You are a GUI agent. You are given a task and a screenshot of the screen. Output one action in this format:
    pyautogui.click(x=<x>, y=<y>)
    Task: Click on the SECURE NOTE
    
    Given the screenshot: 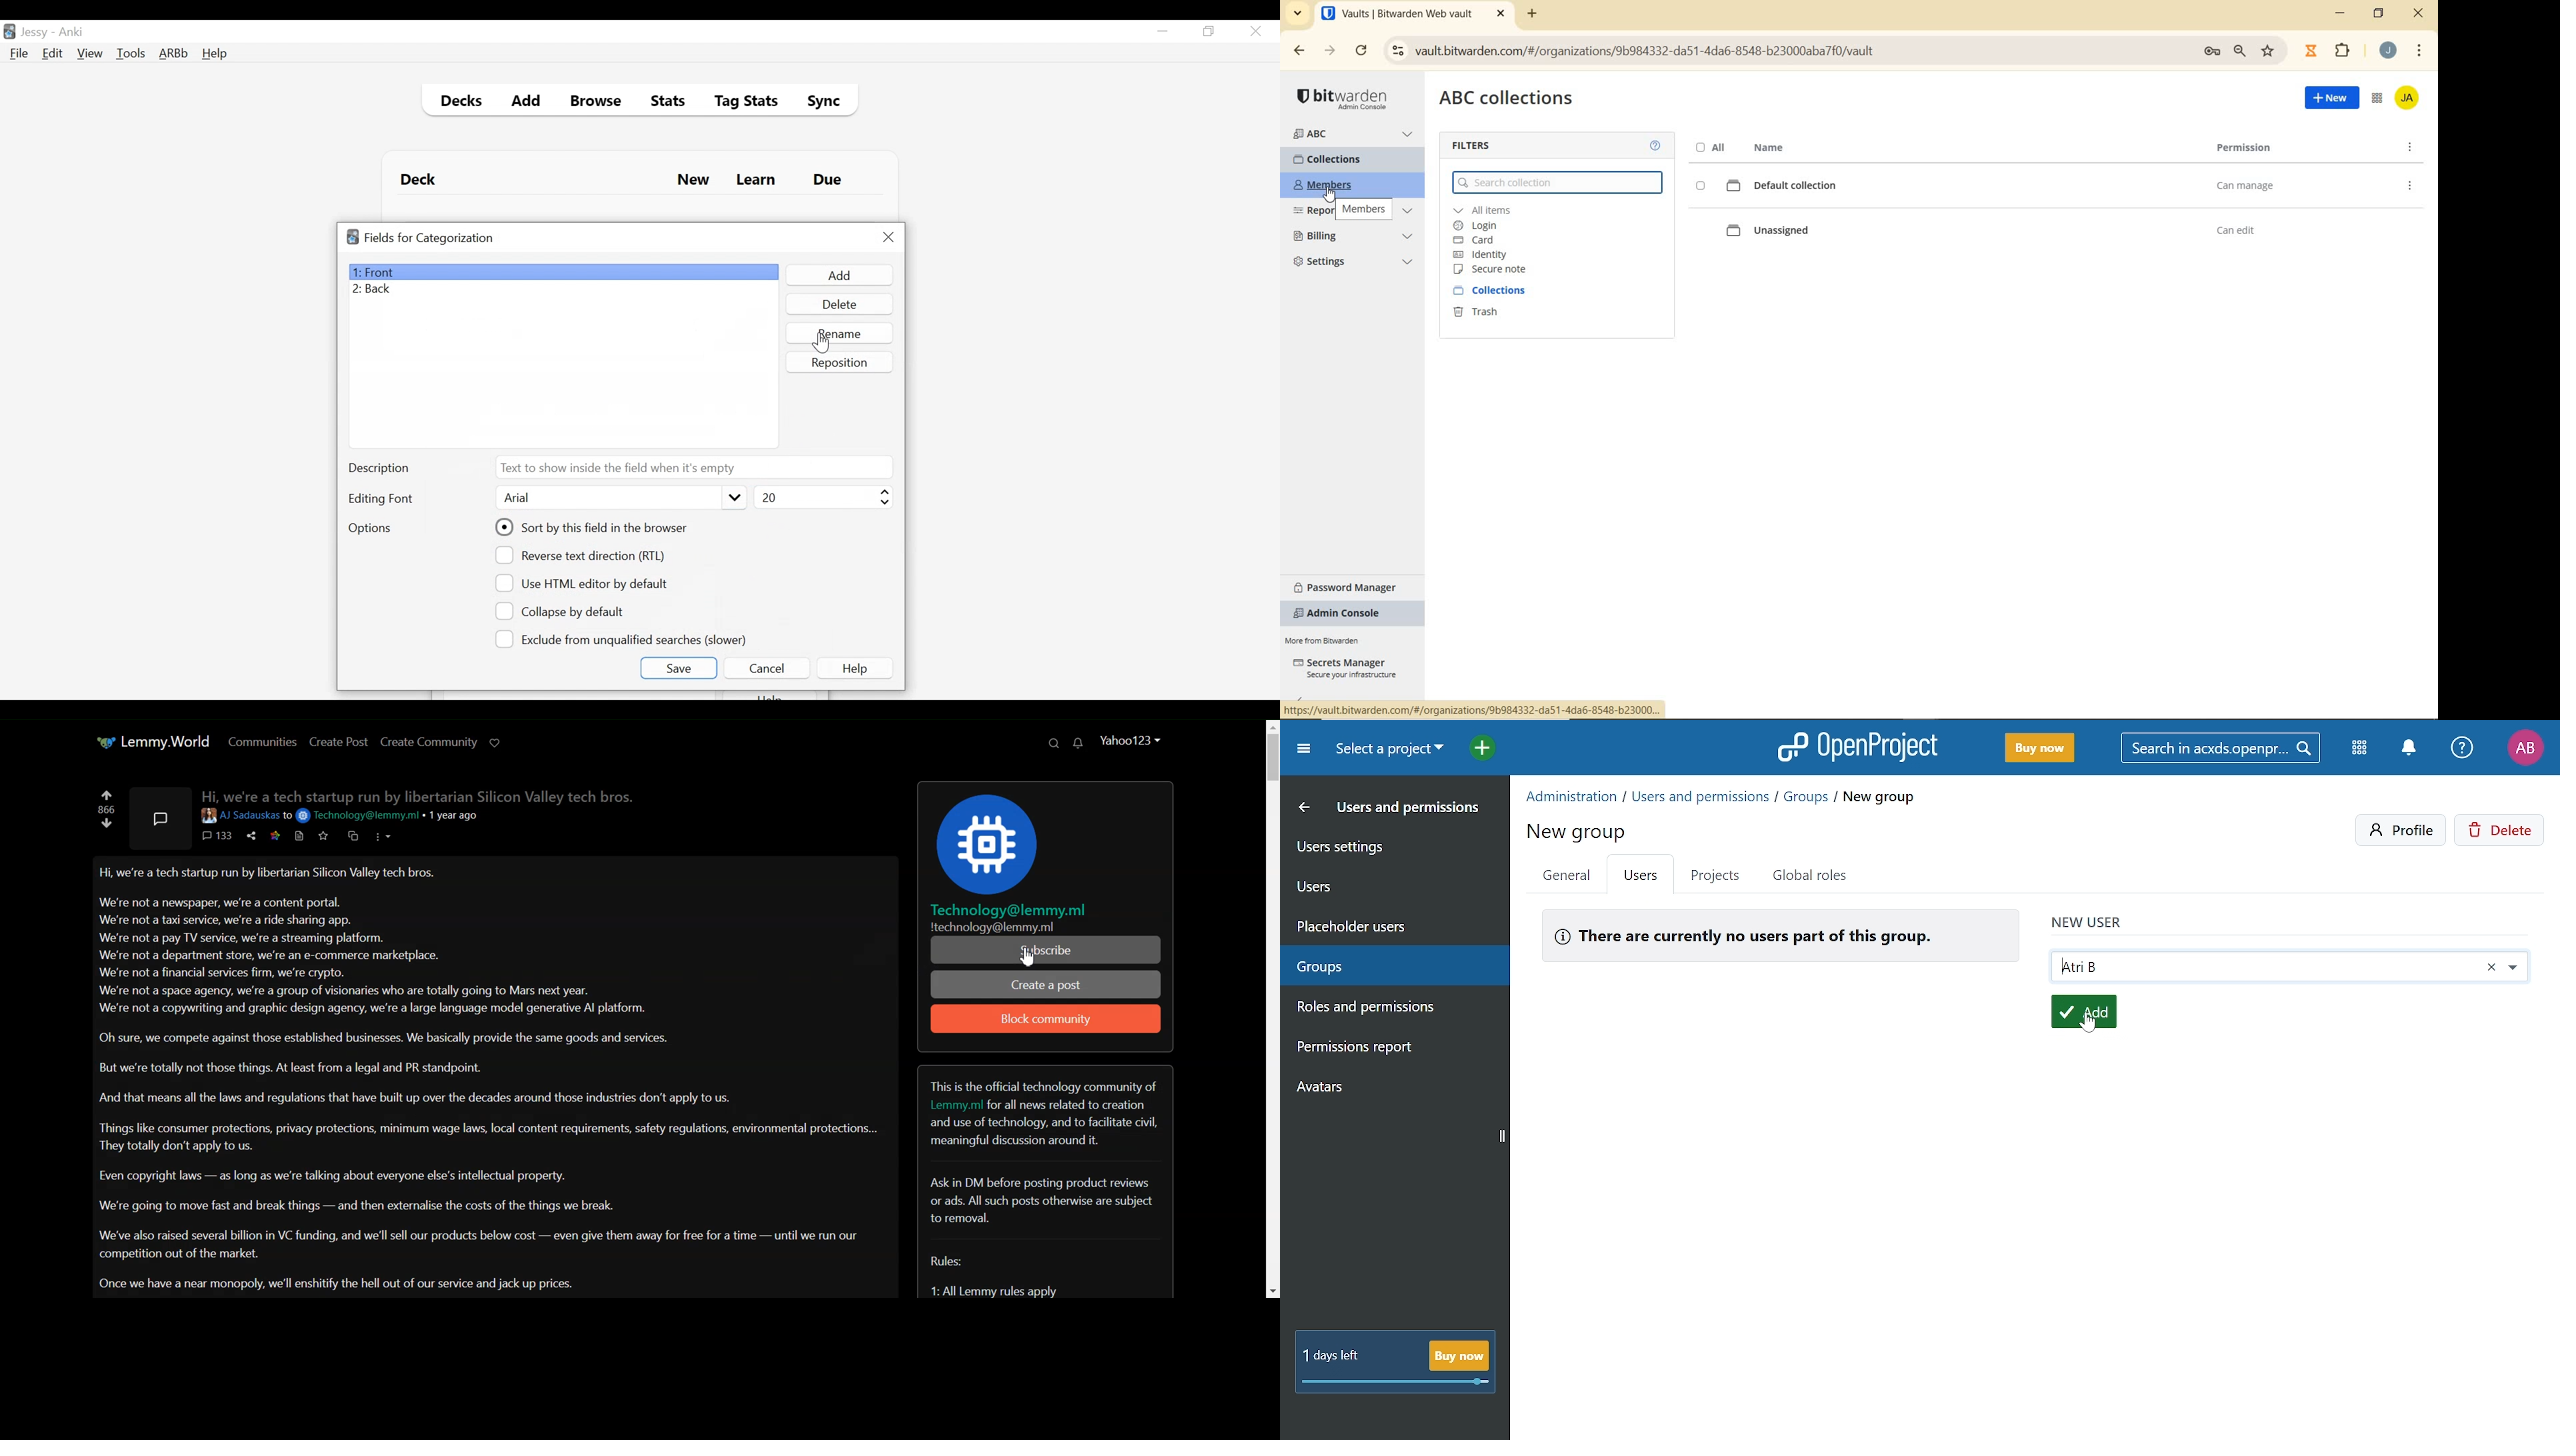 What is the action you would take?
    pyautogui.click(x=1492, y=270)
    